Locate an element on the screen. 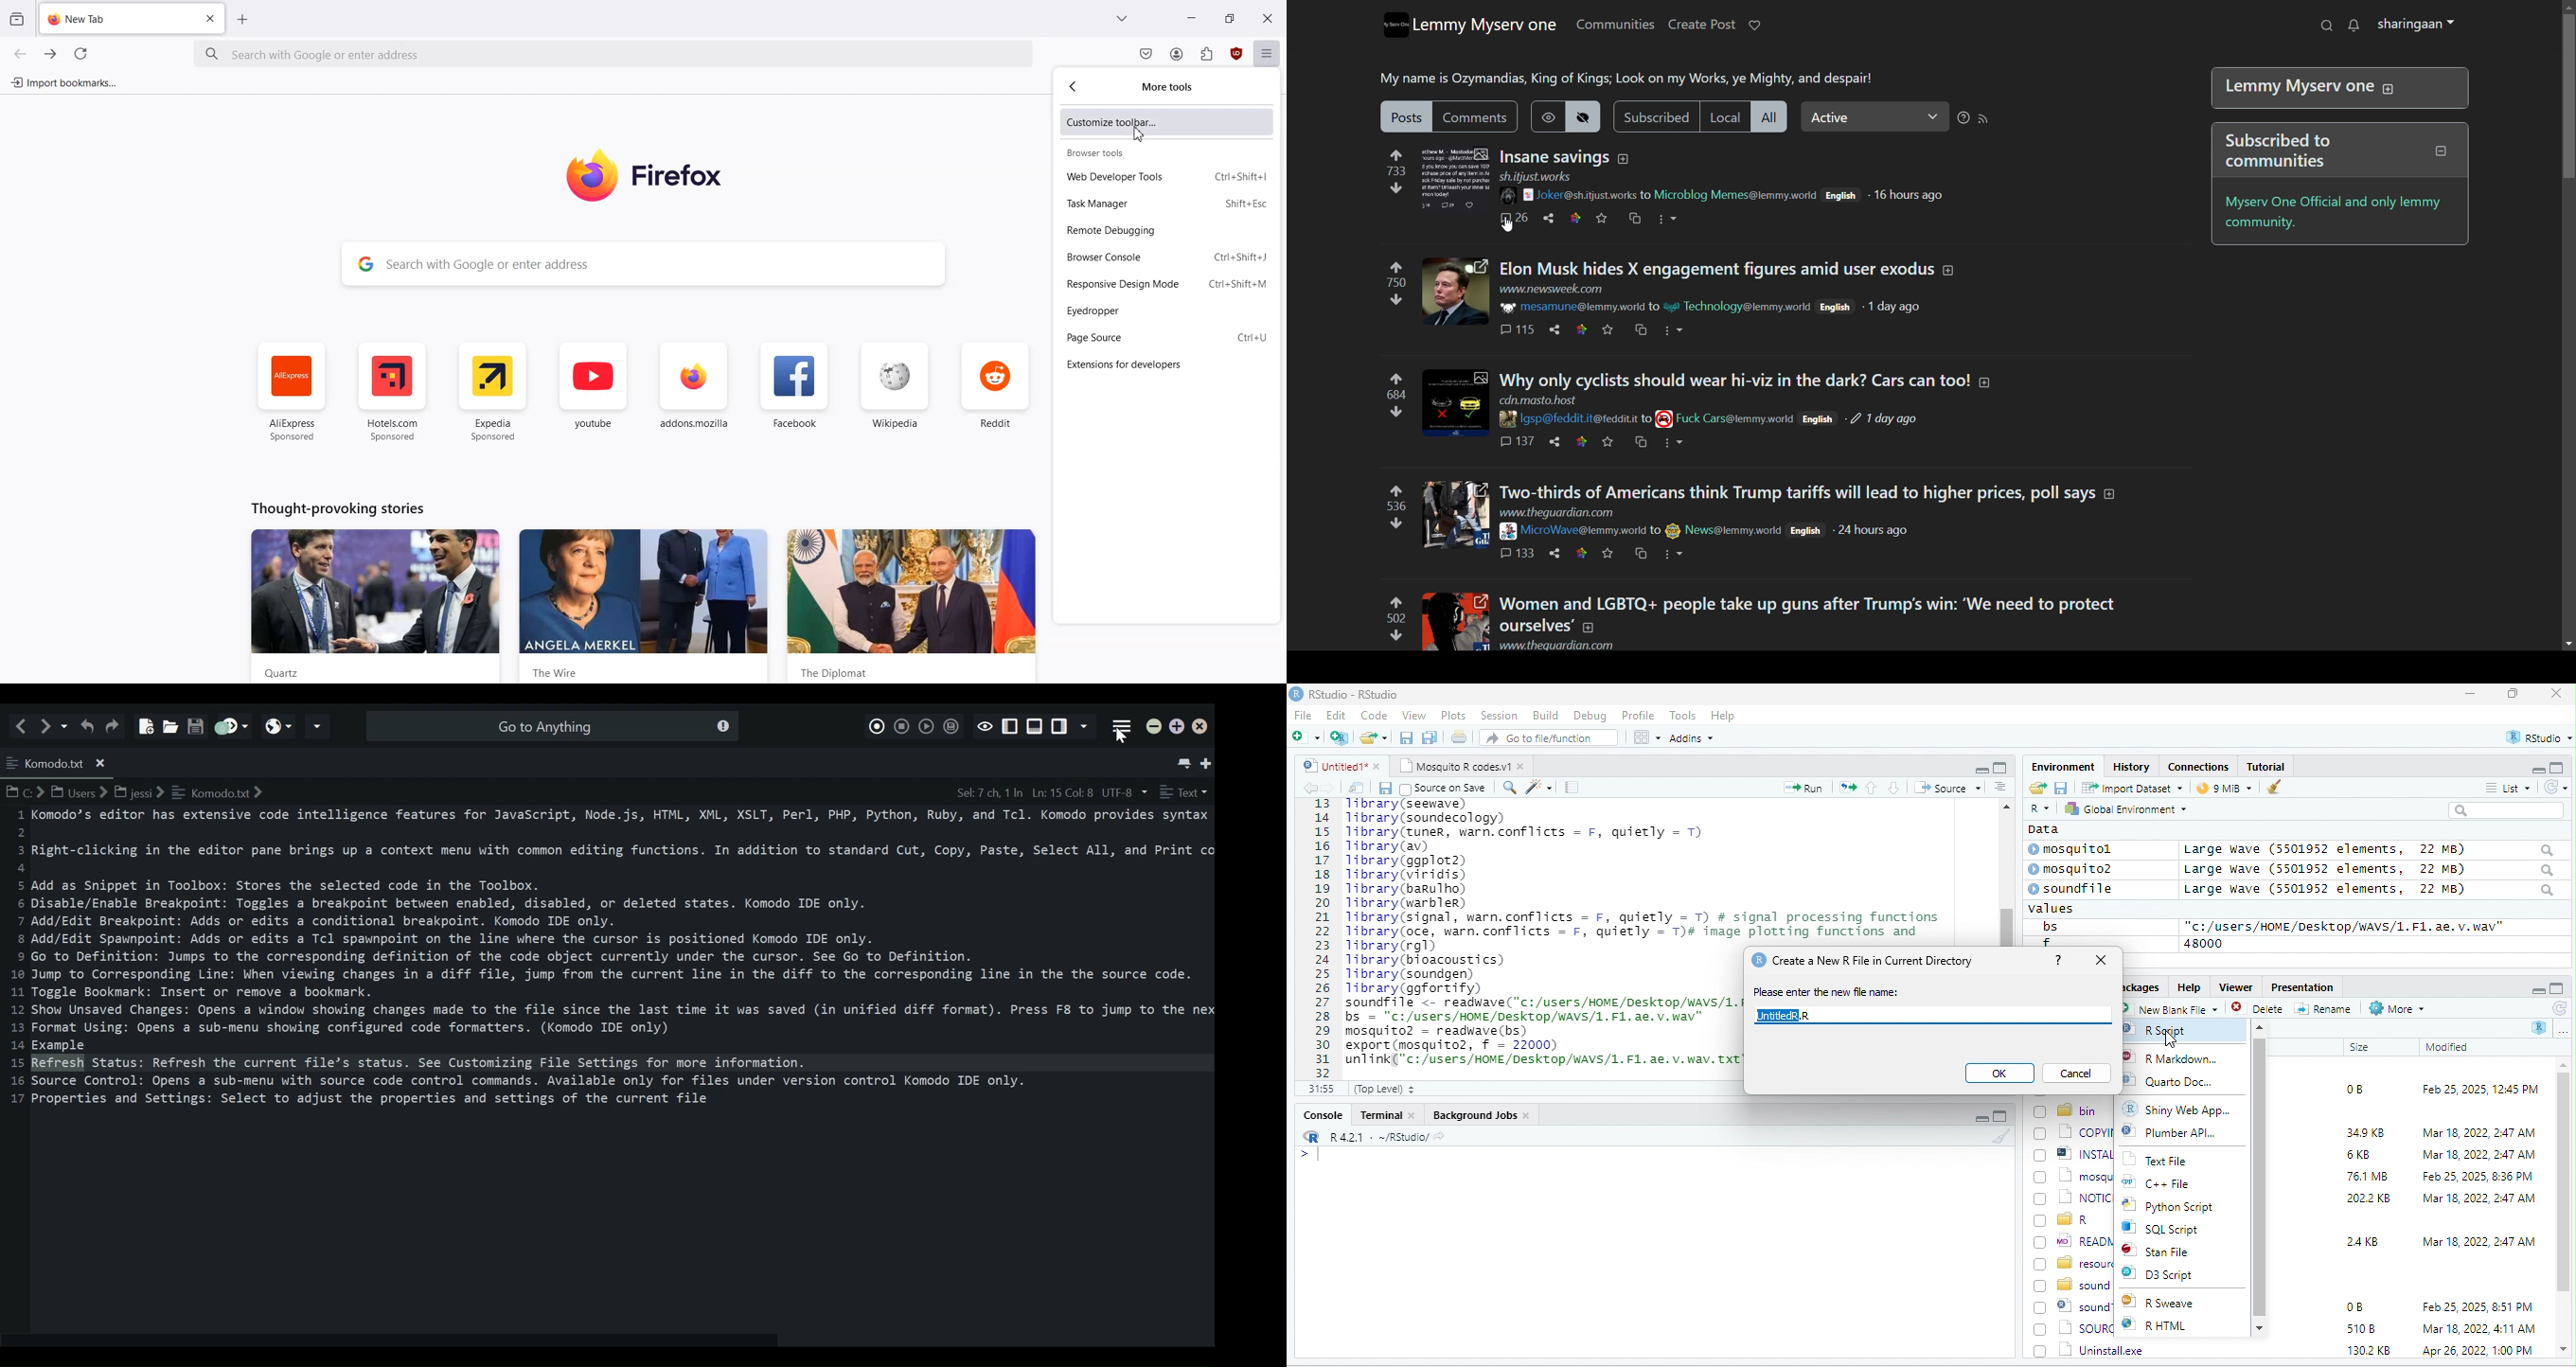  expand is located at coordinates (2110, 494).